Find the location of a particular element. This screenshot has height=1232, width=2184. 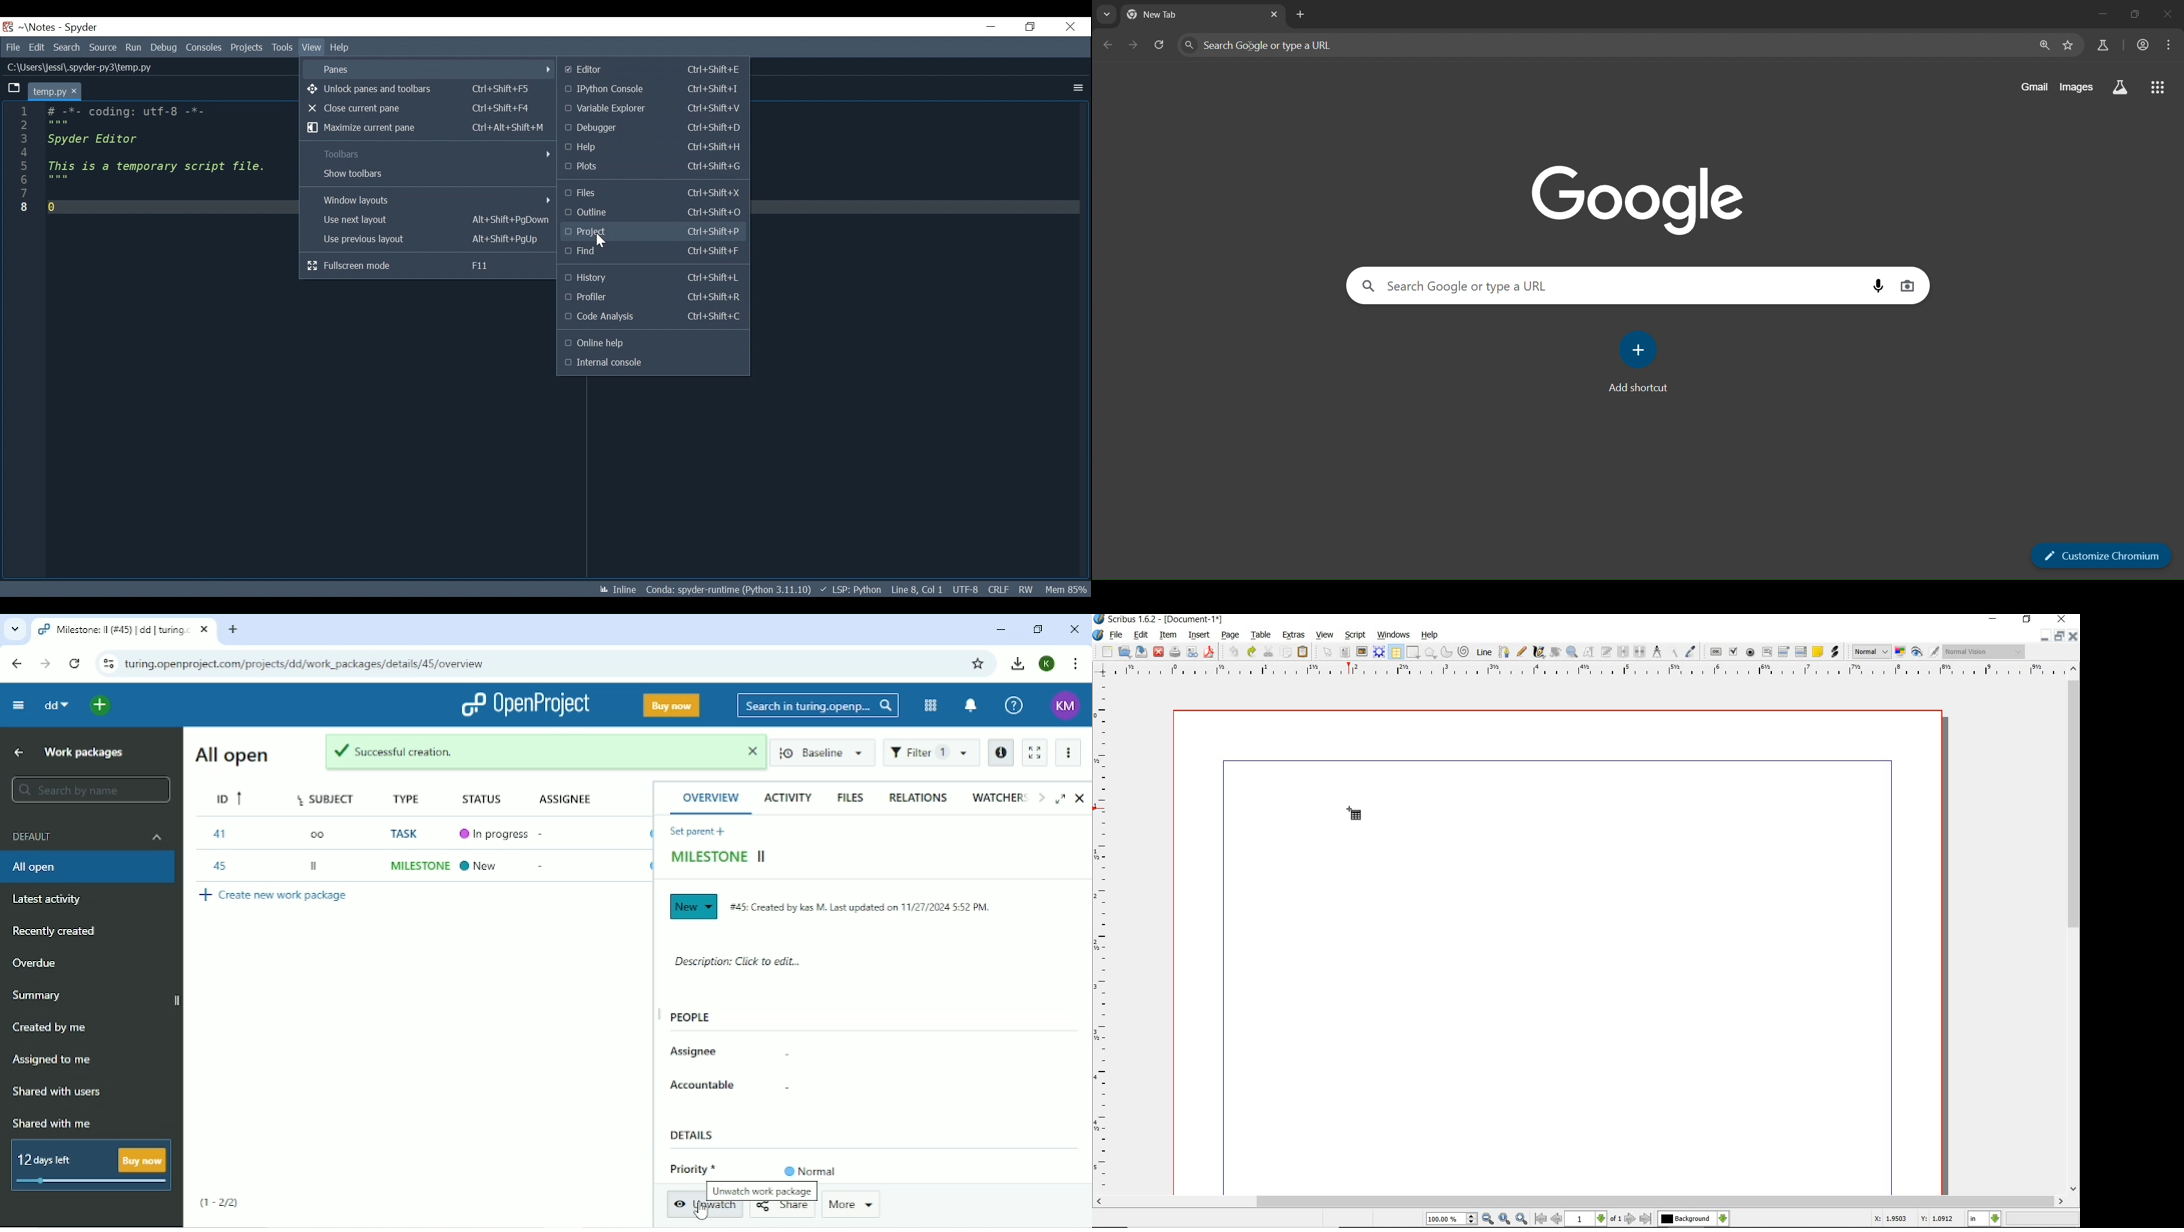

save is located at coordinates (1142, 651).